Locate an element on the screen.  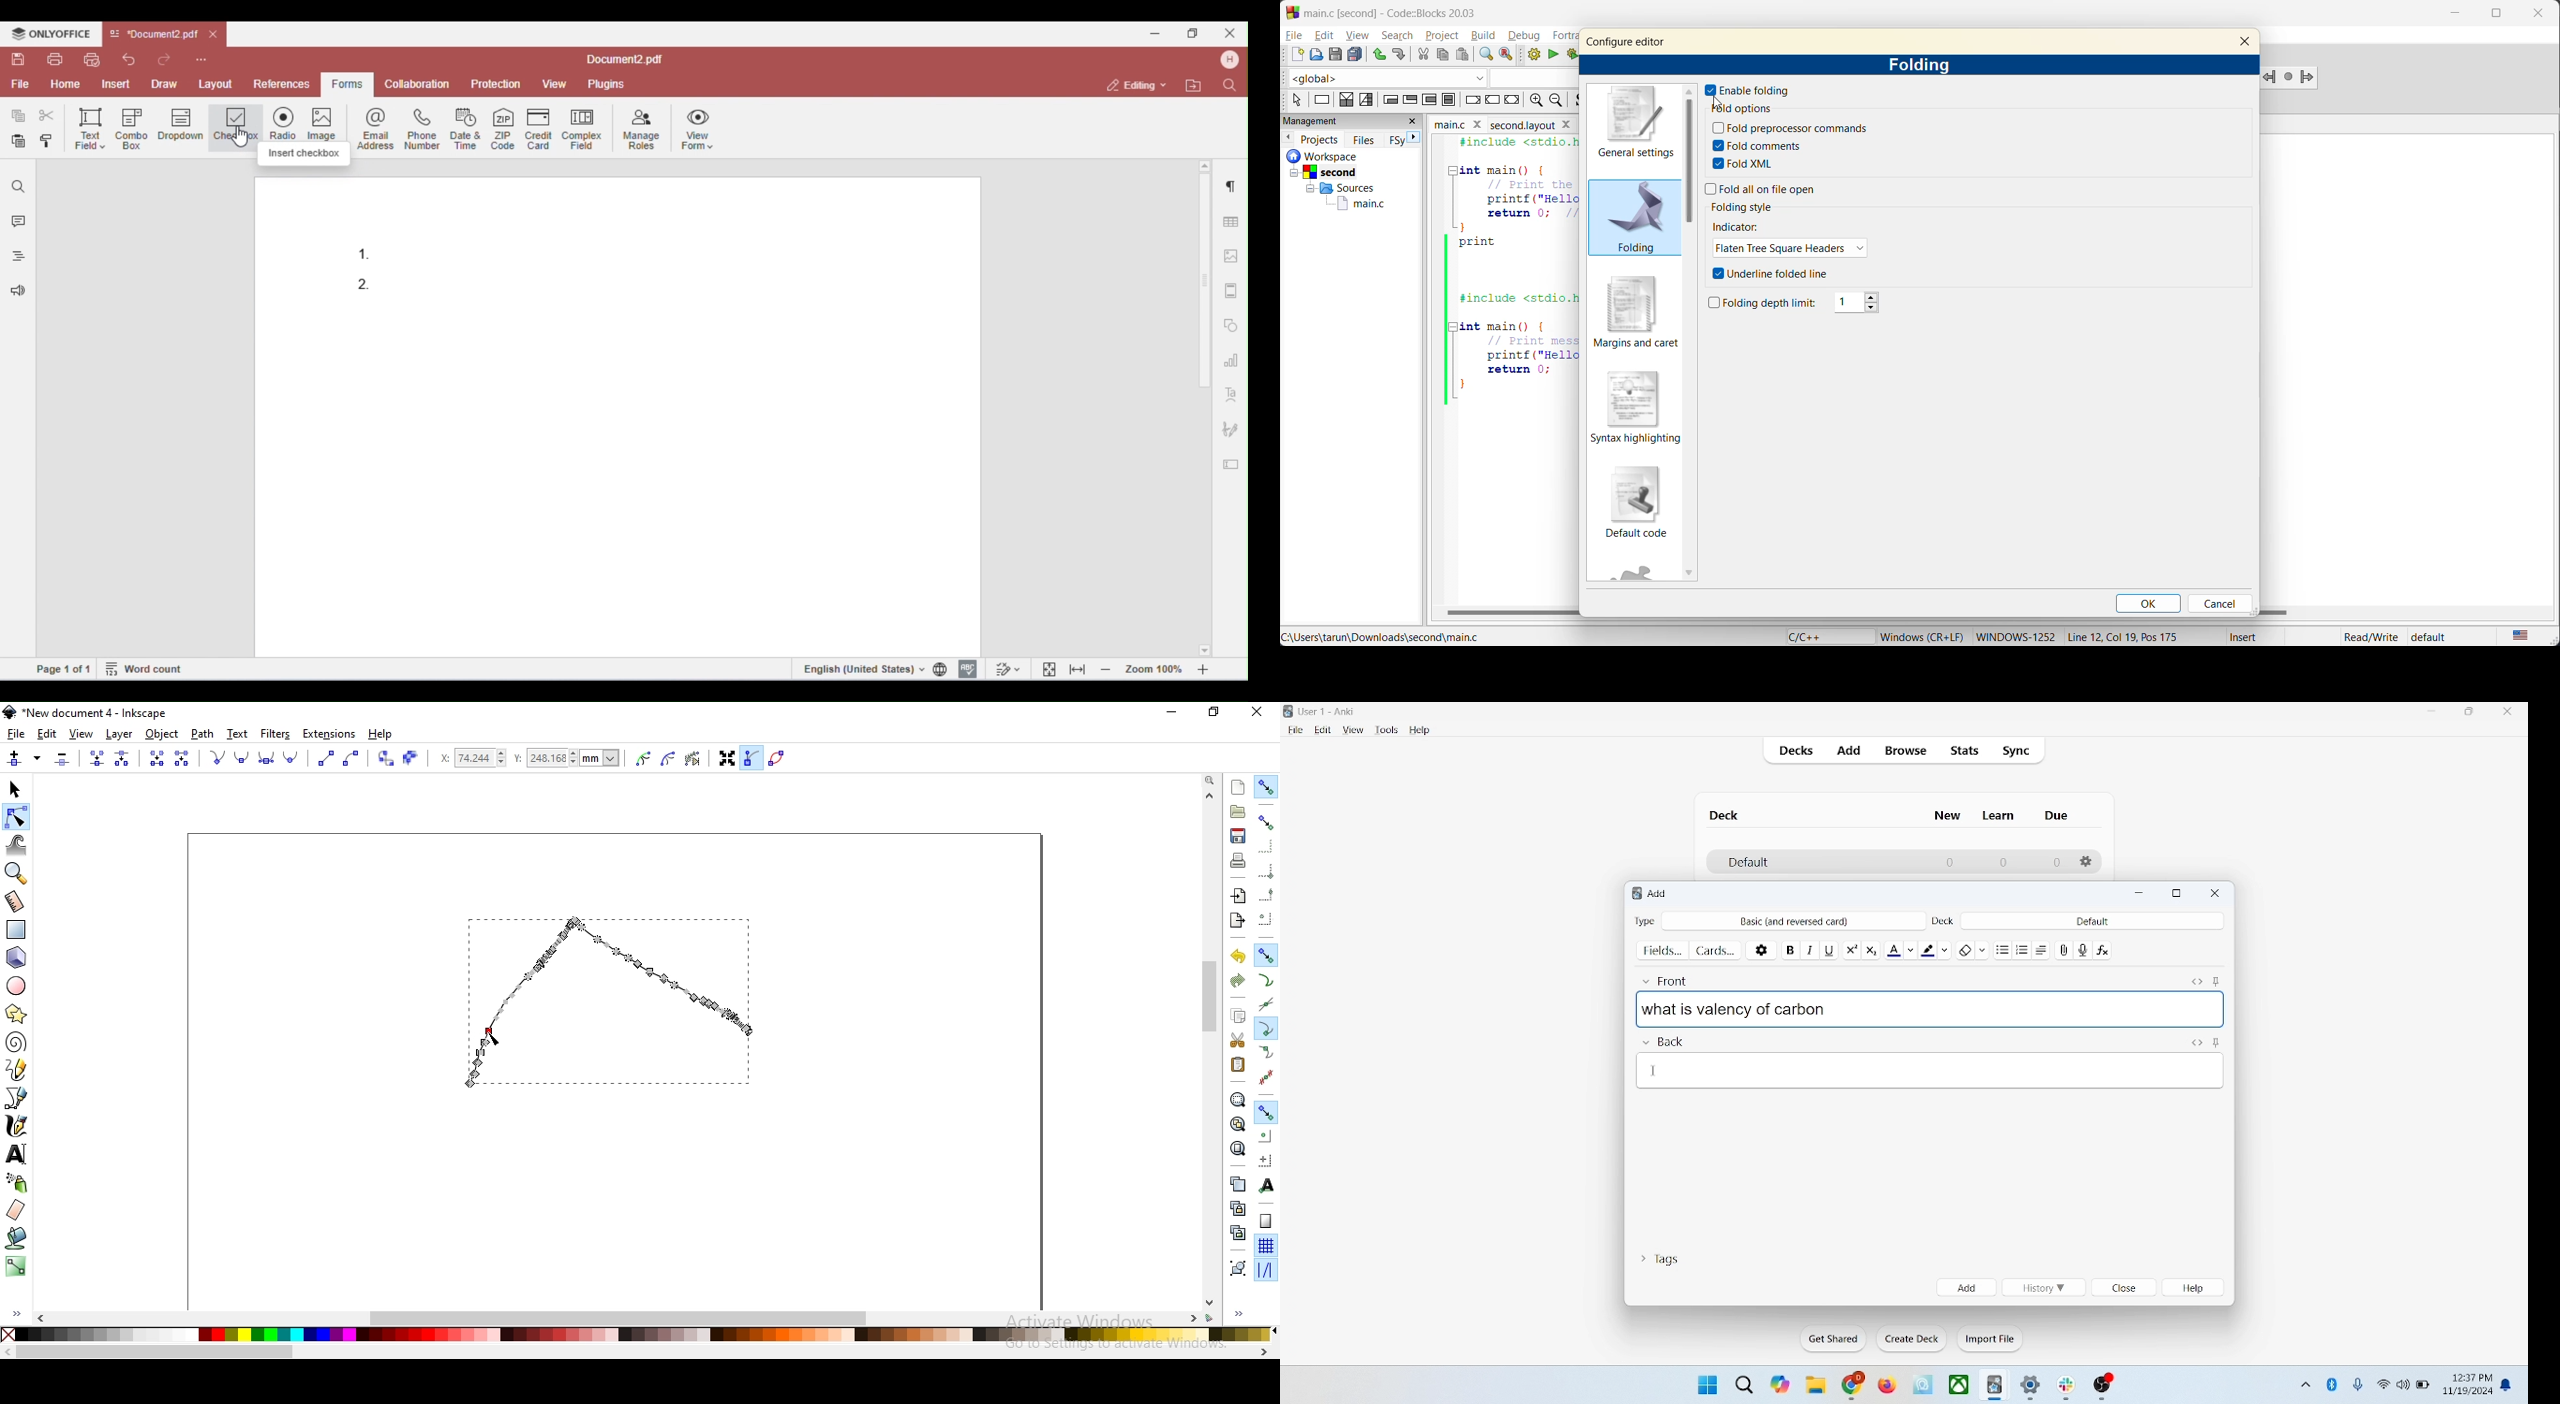
maximize is located at coordinates (2497, 16).